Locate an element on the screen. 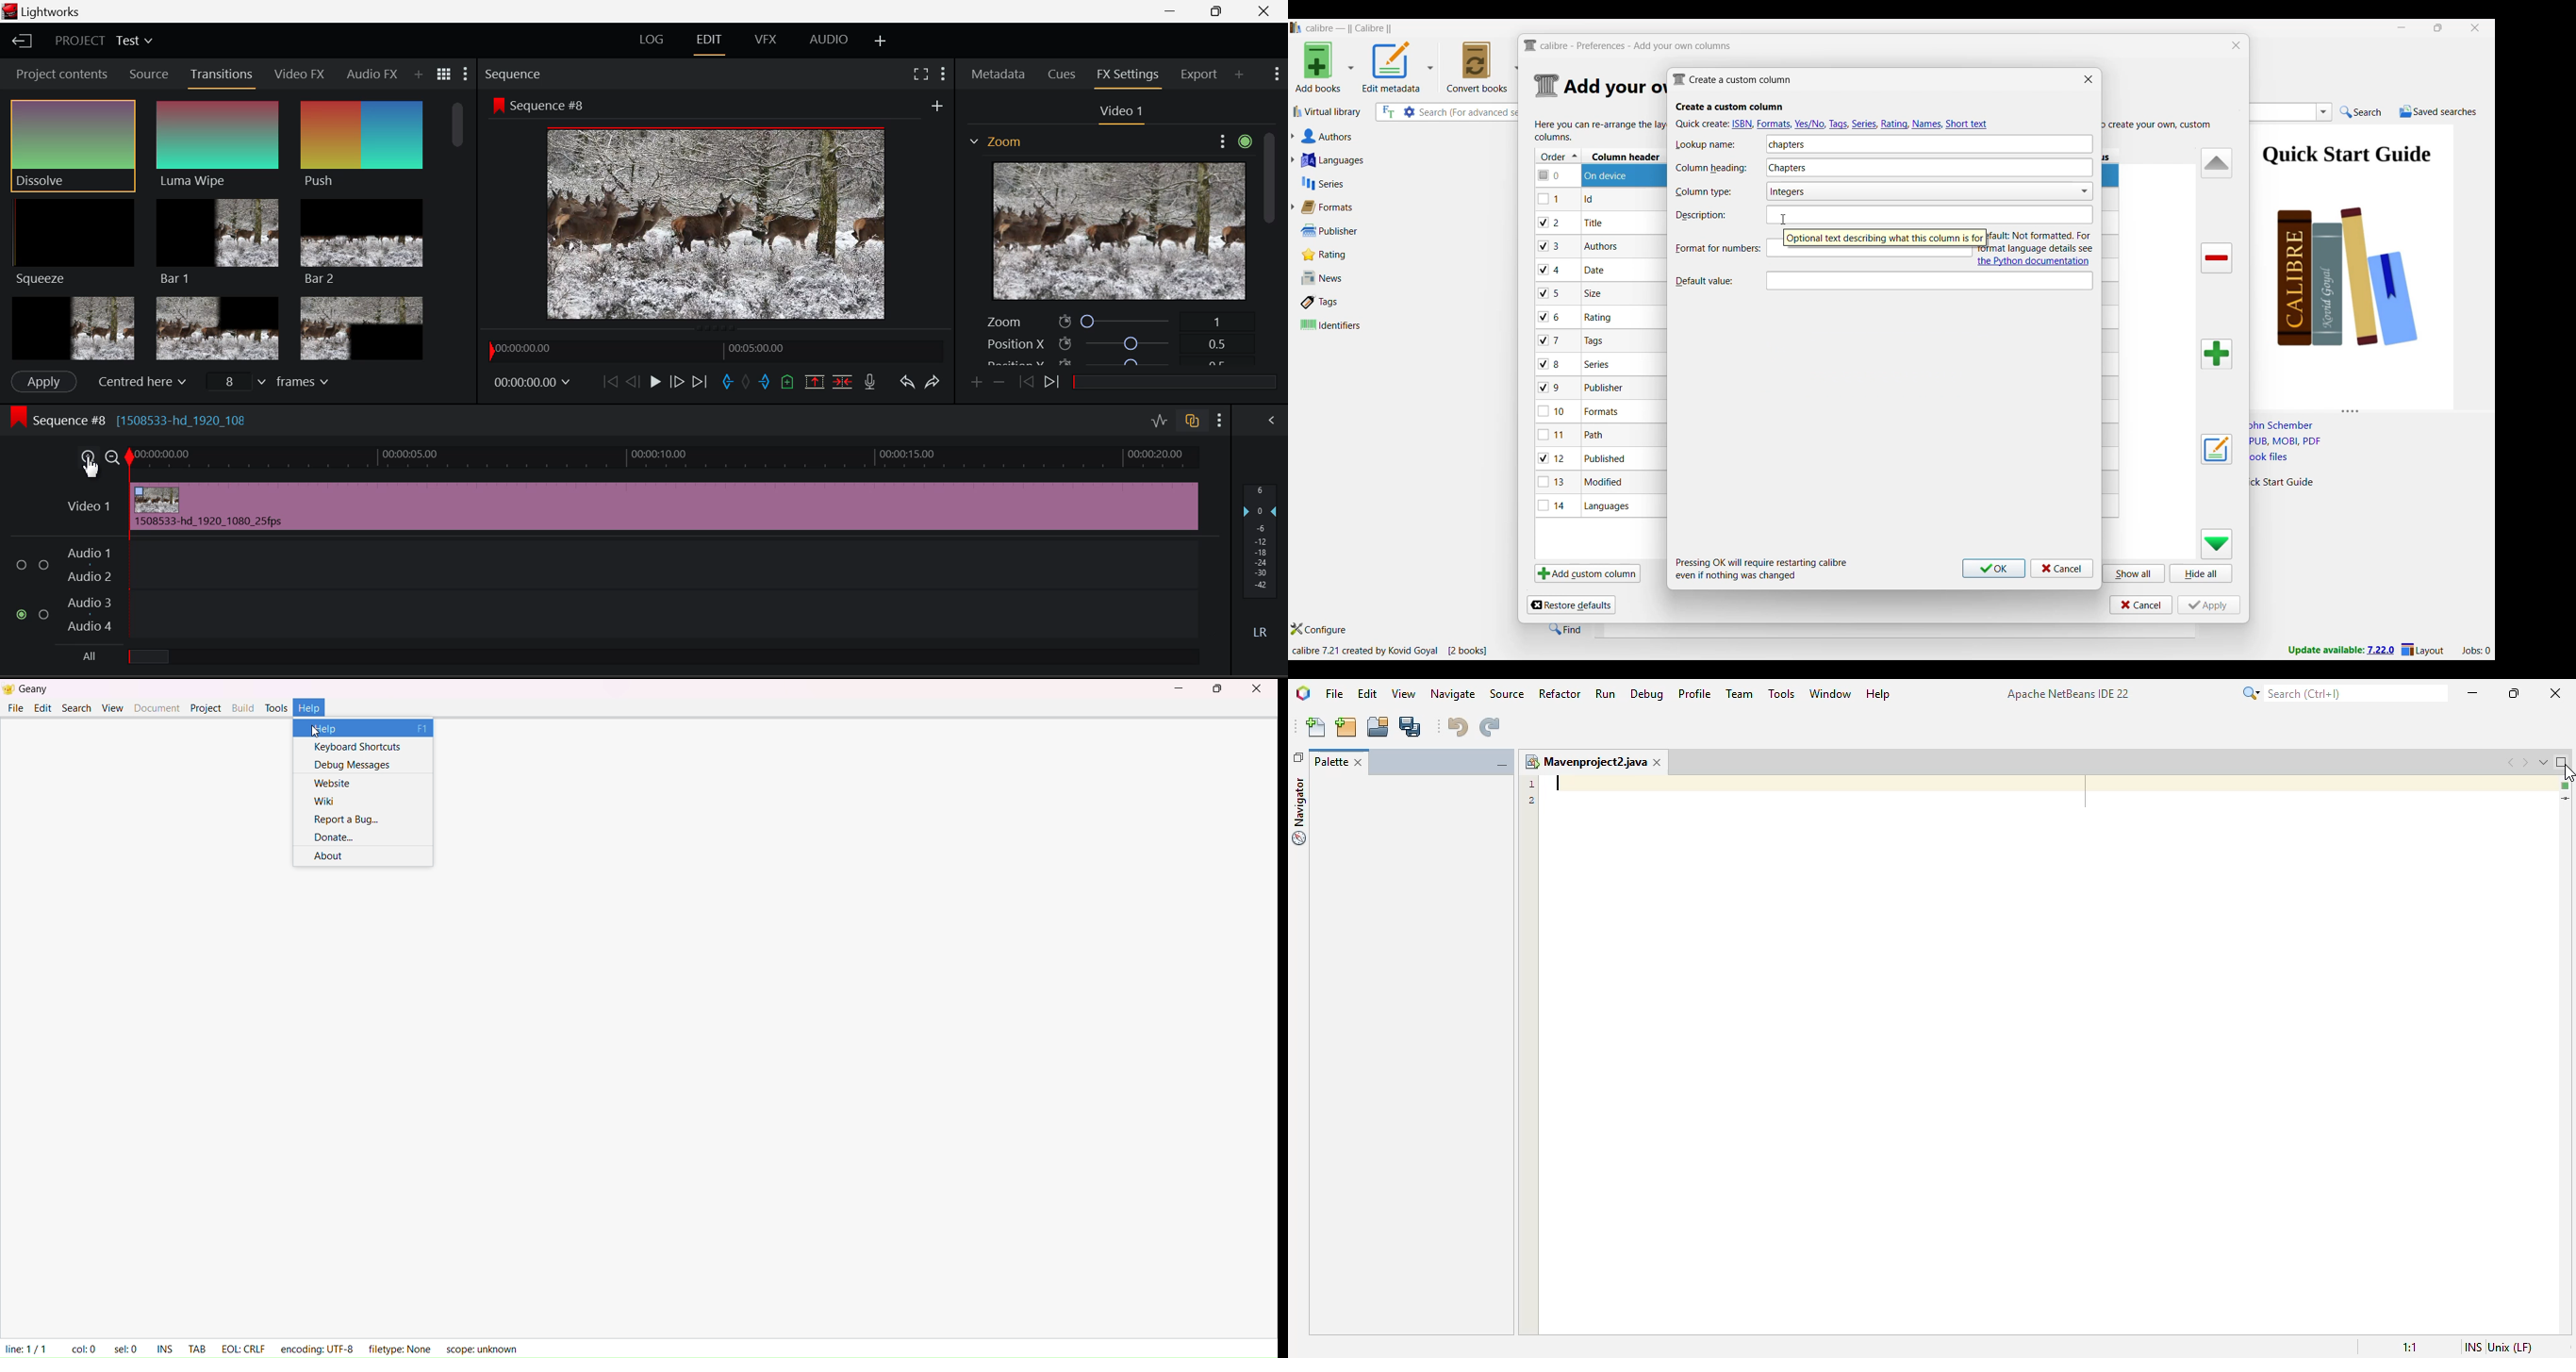 This screenshot has height=1372, width=2576. checkbox - 8 is located at coordinates (1550, 363).